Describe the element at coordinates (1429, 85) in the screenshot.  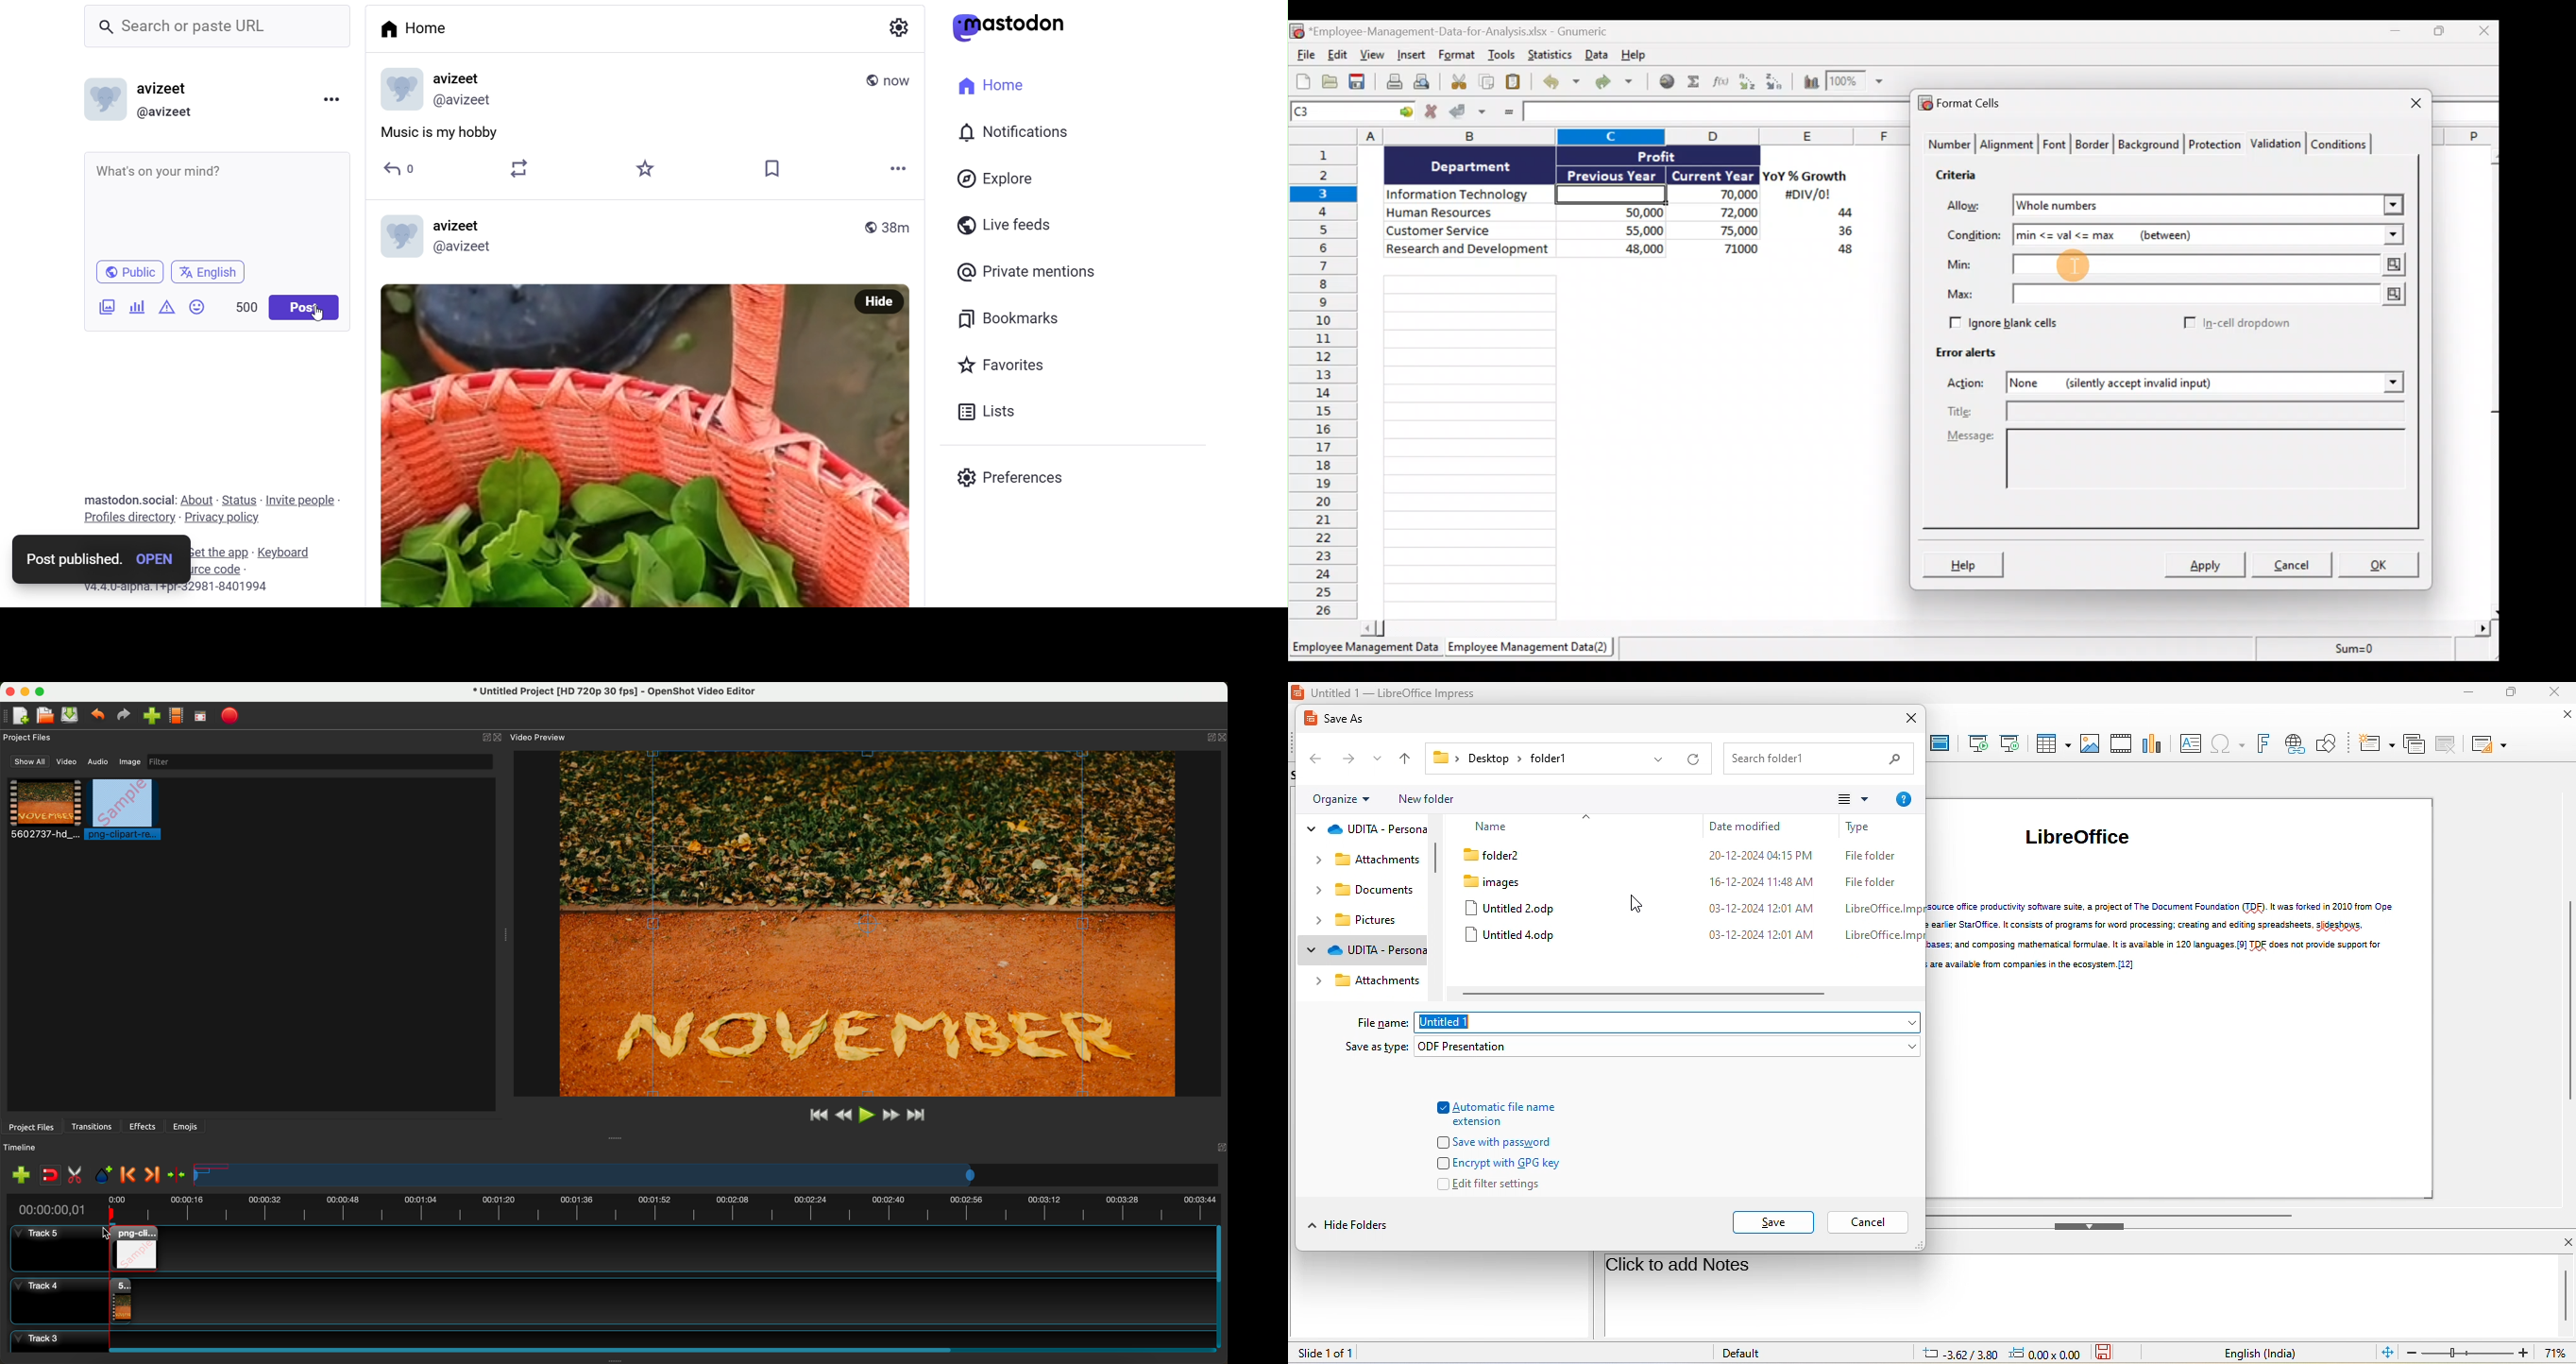
I see `Print preview` at that location.